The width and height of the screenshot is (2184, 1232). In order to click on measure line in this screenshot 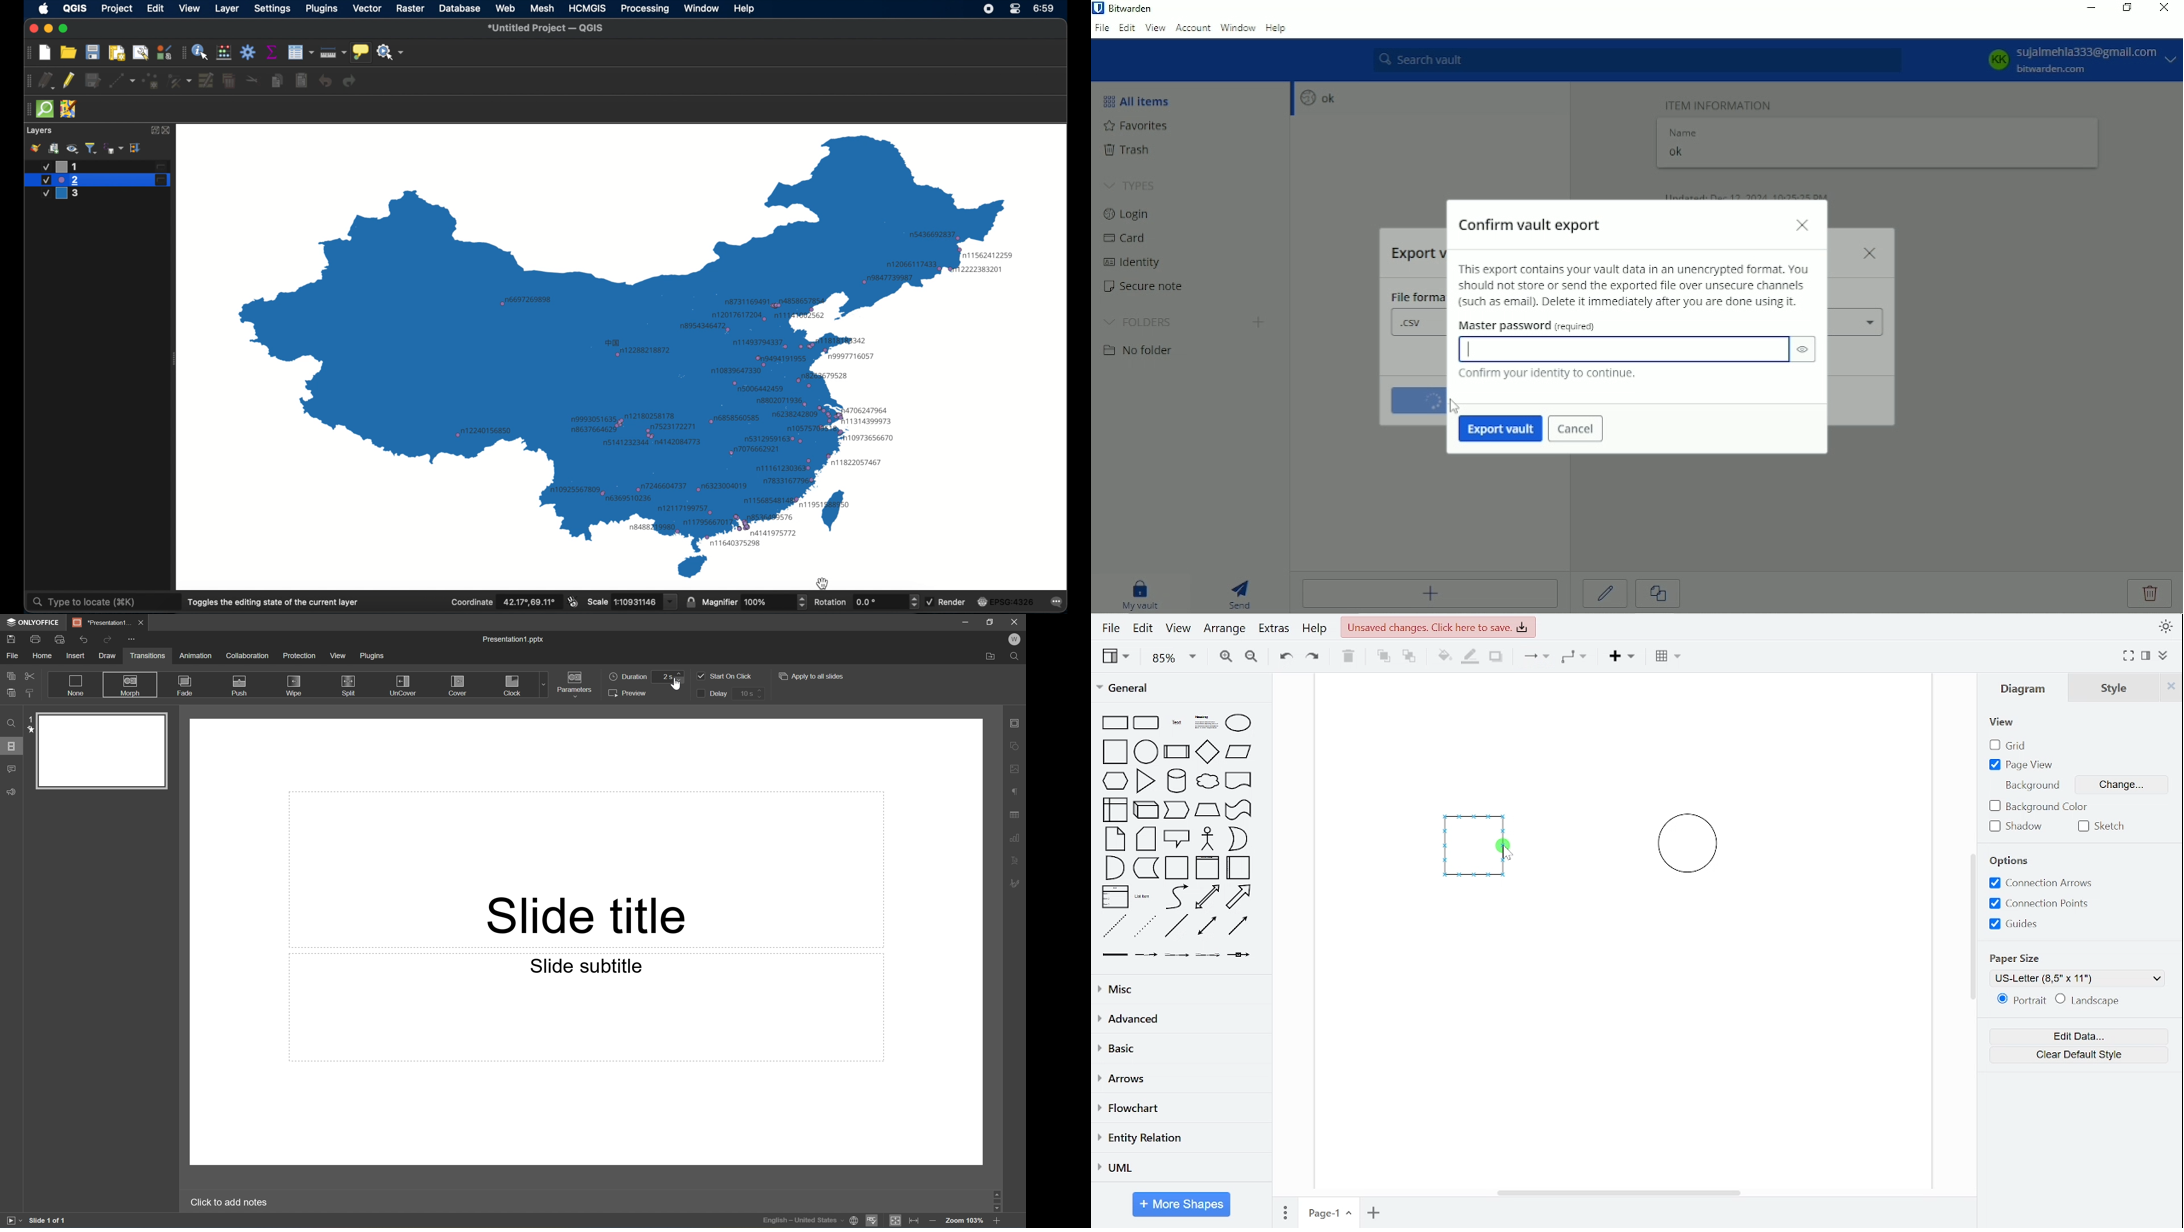, I will do `click(334, 52)`.